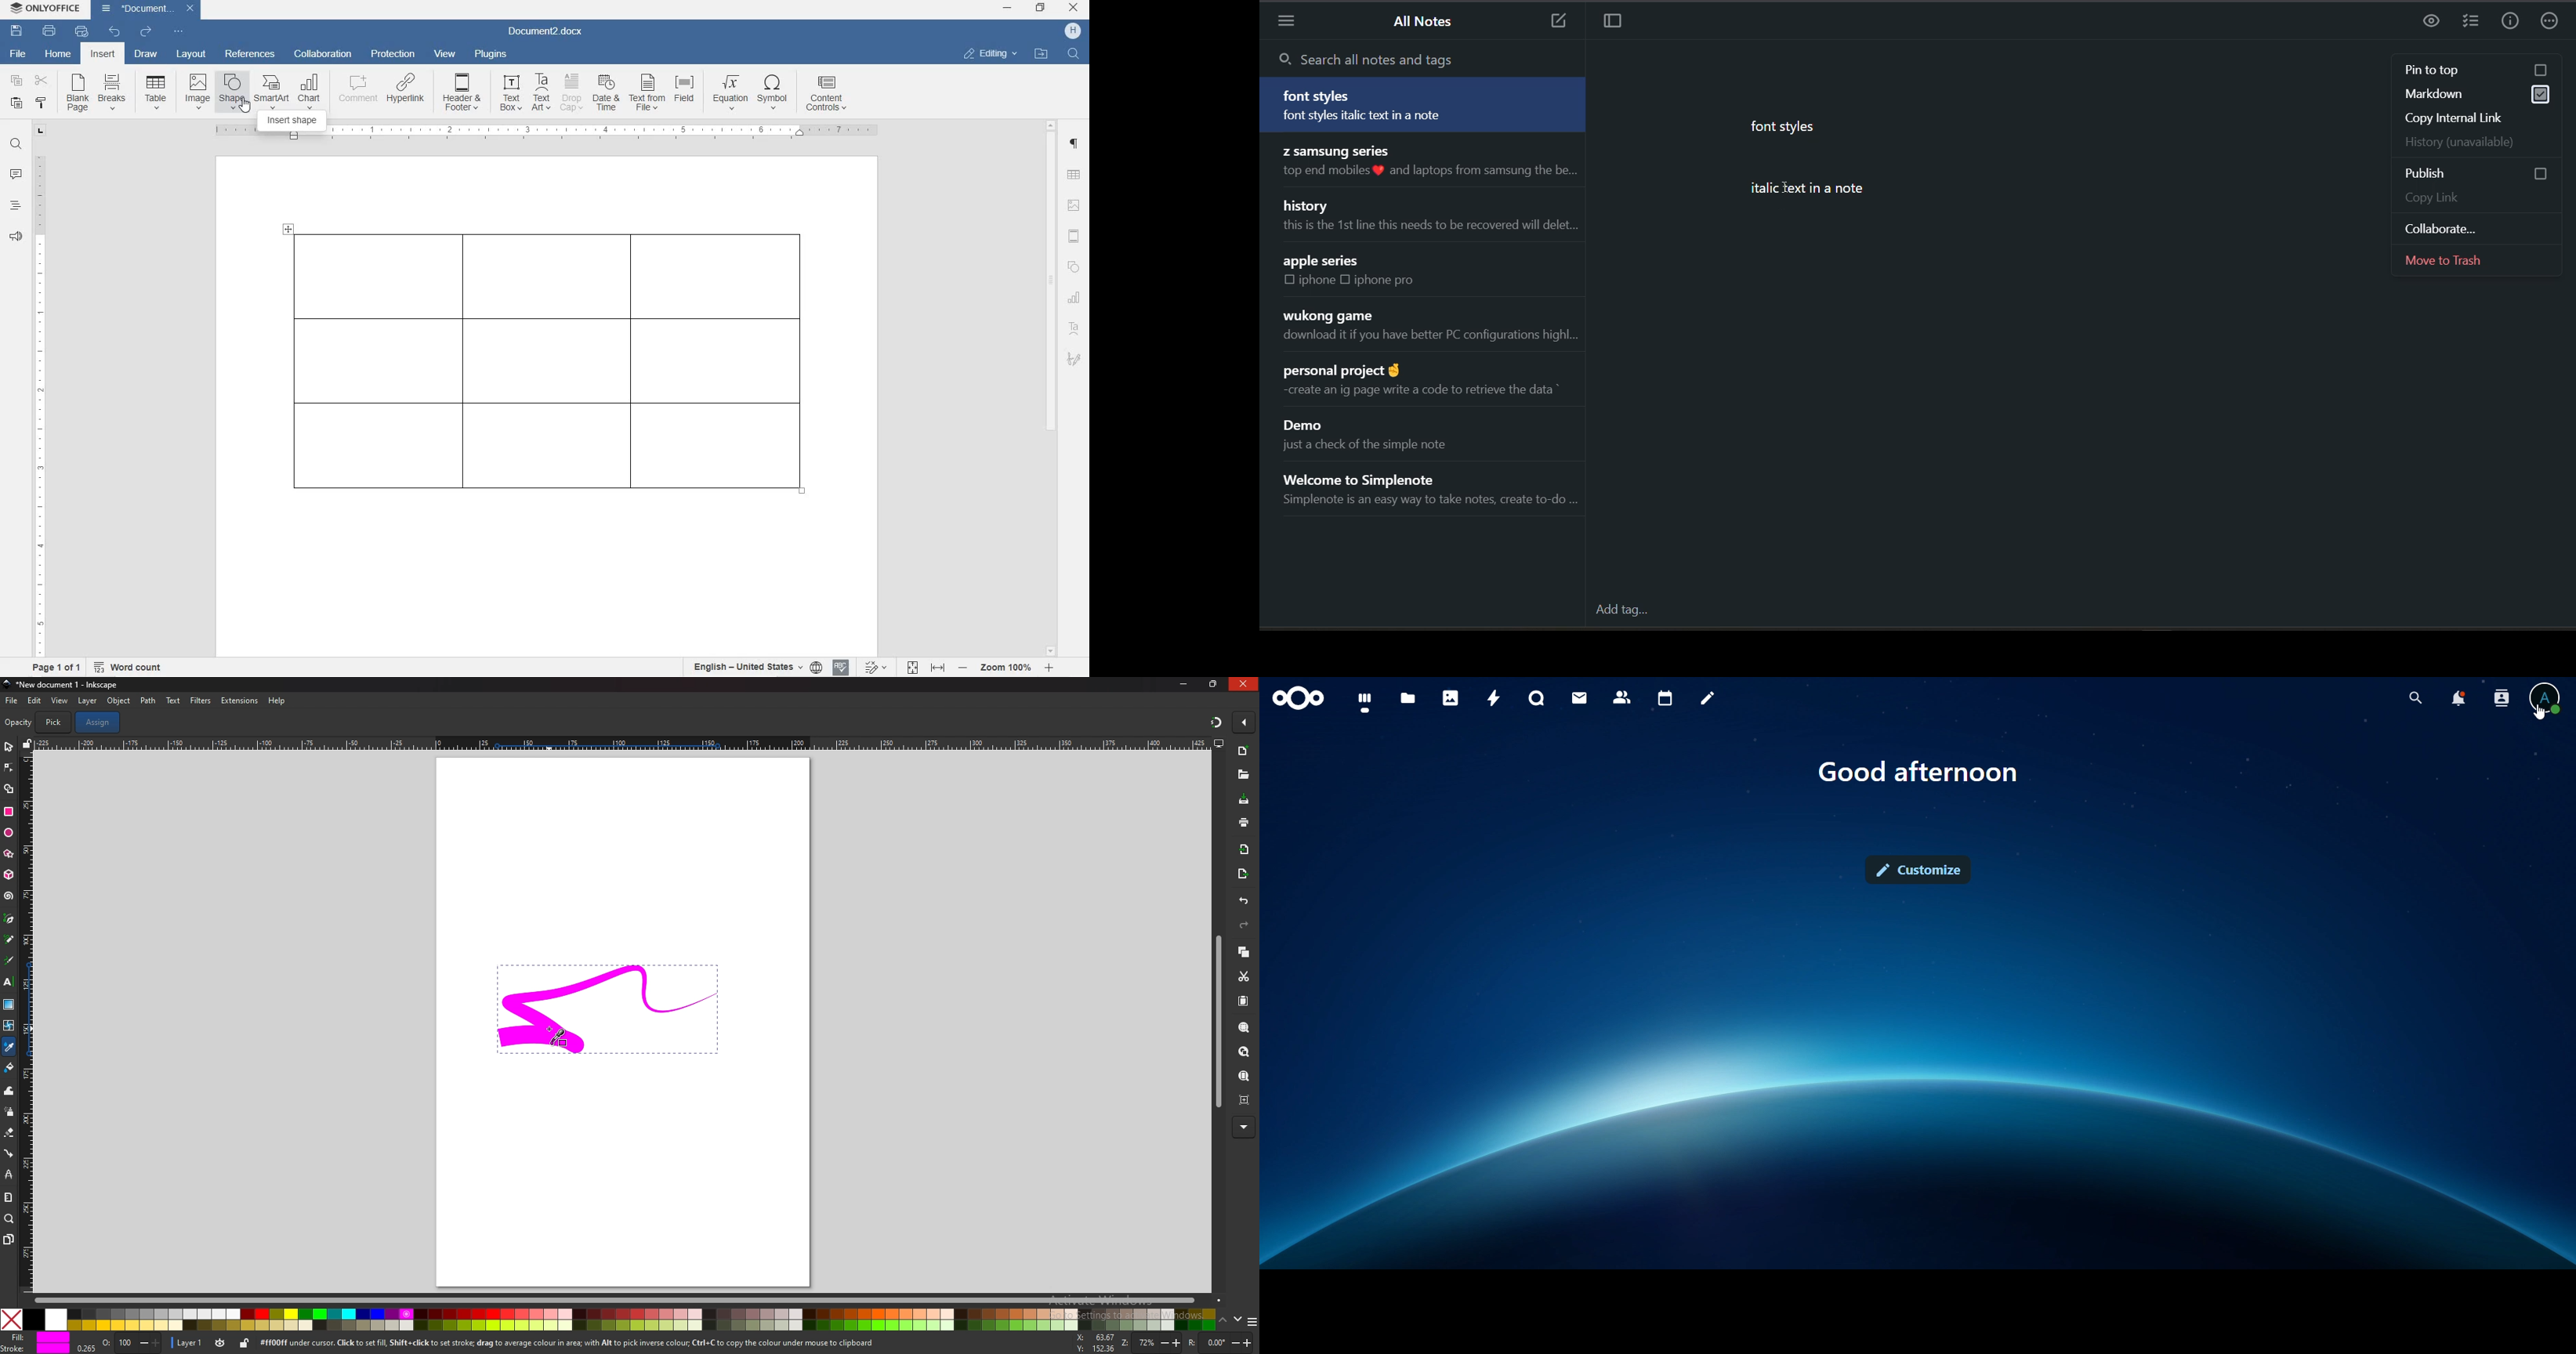 The width and height of the screenshot is (2576, 1372). What do you see at coordinates (1095, 1342) in the screenshot?
I see `x and y coordinates` at bounding box center [1095, 1342].